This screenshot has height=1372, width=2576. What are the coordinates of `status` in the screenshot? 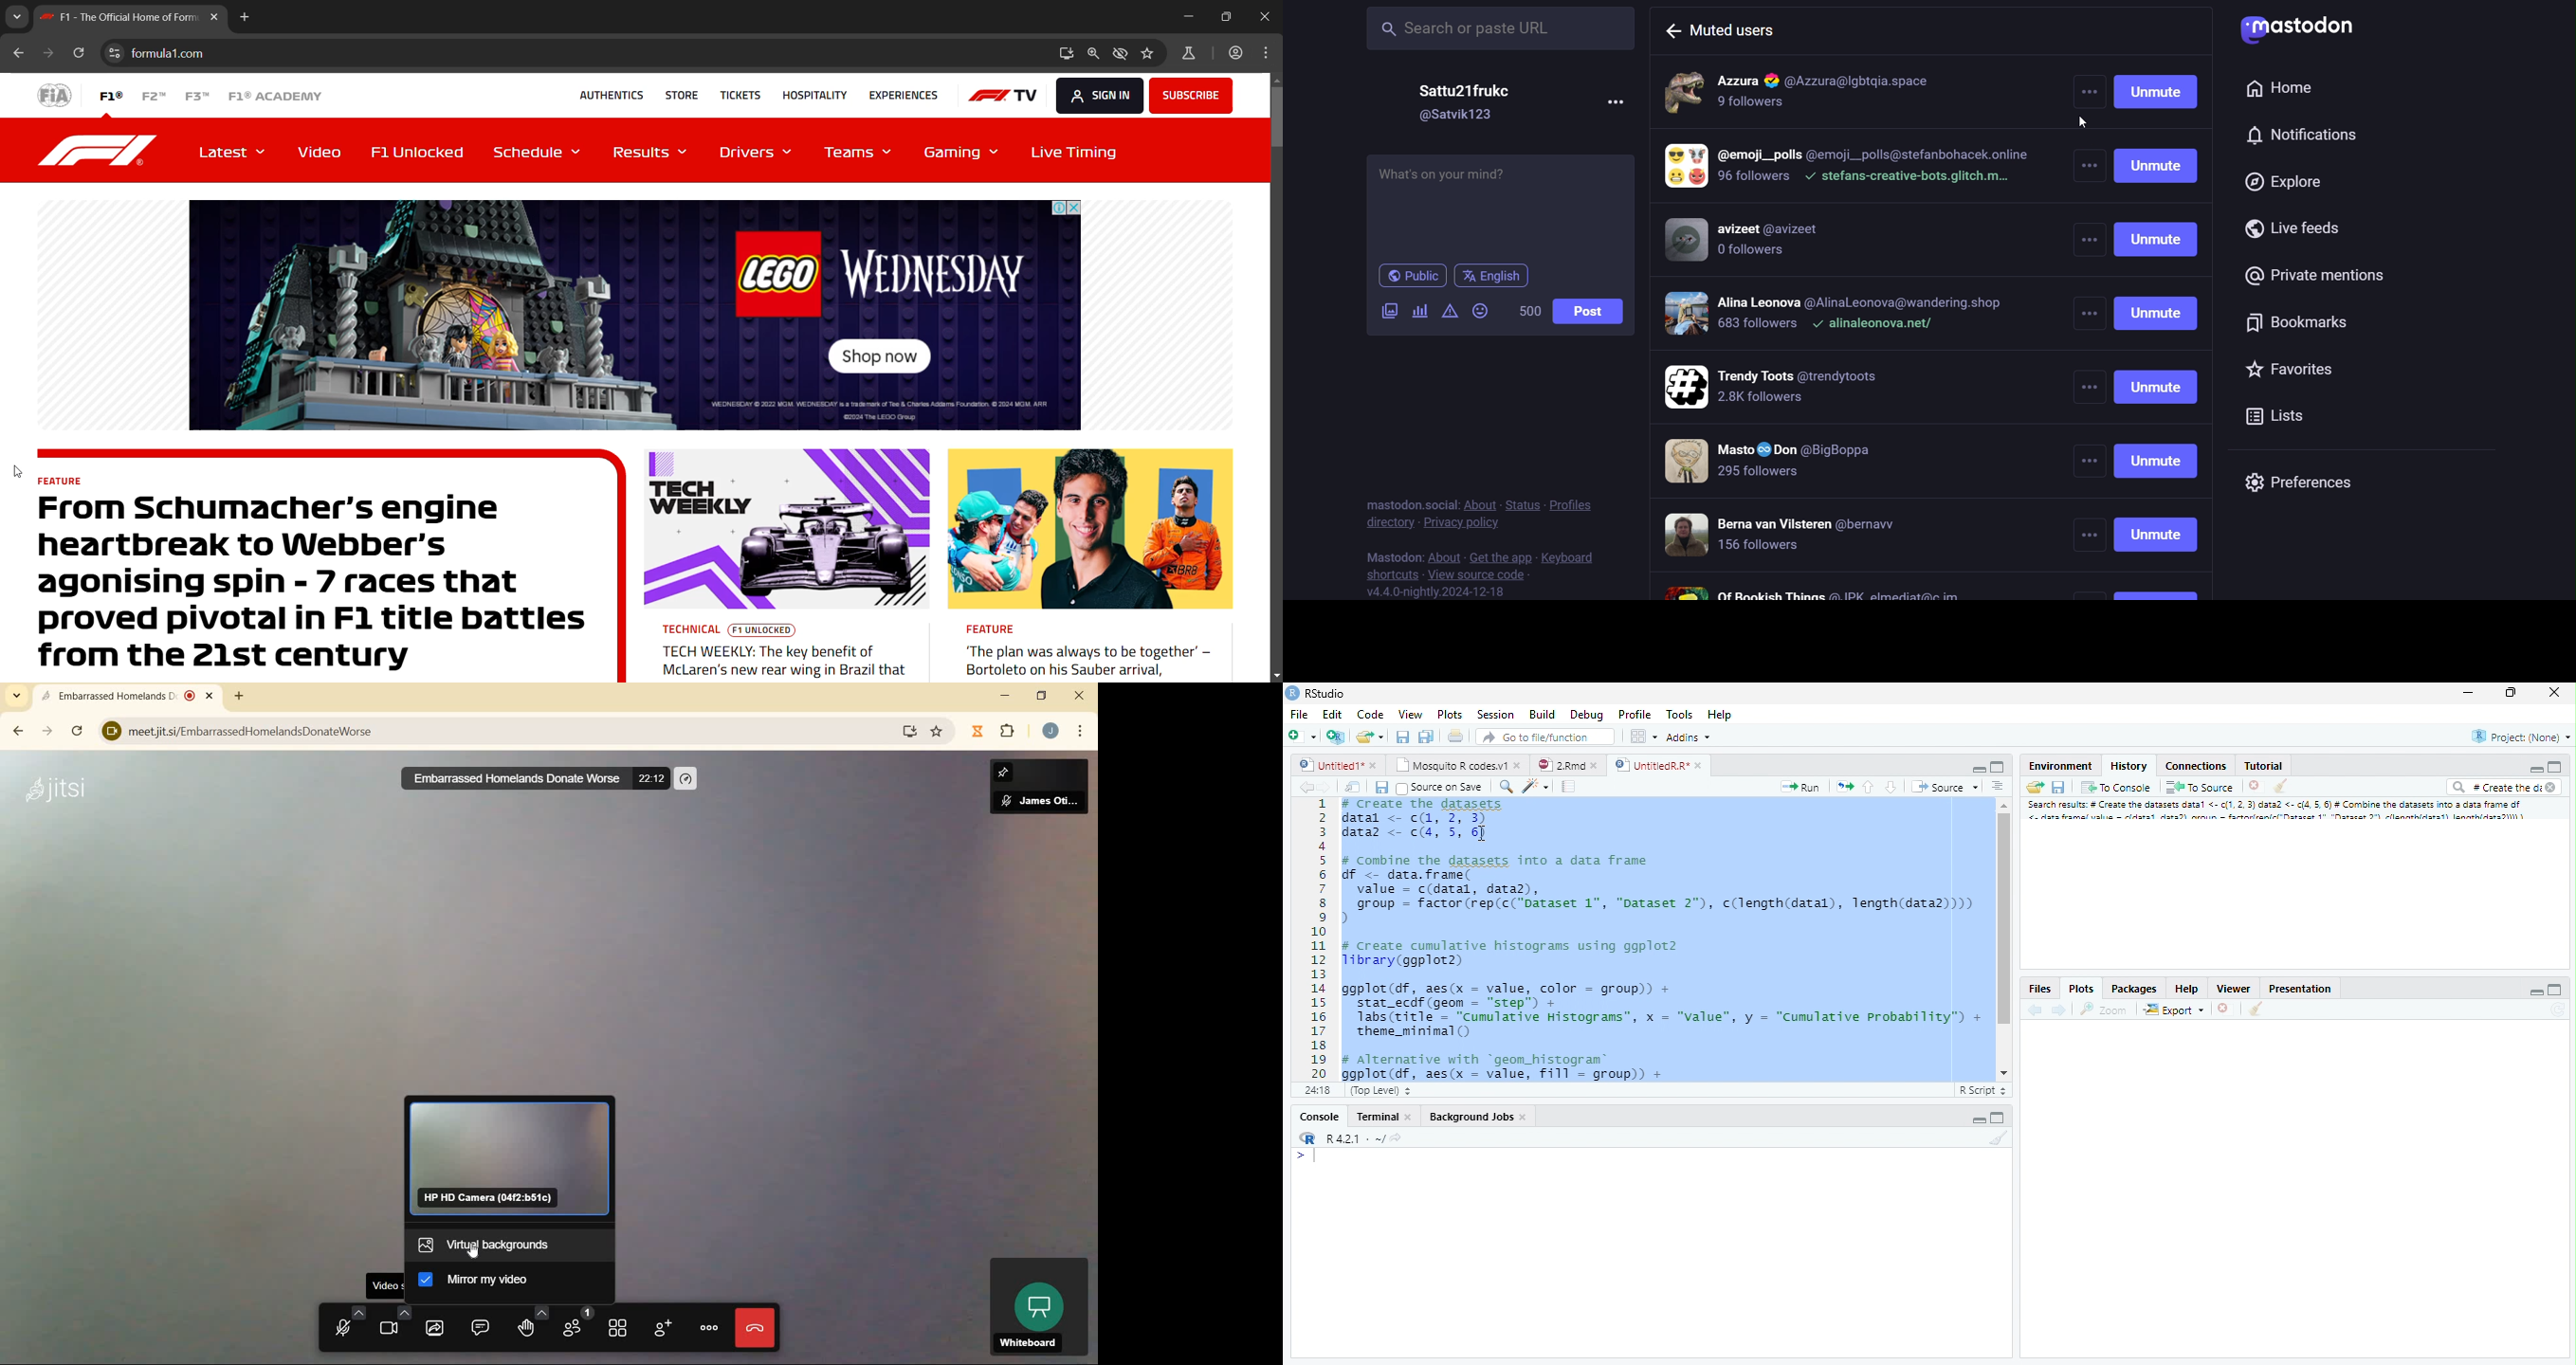 It's located at (1522, 505).